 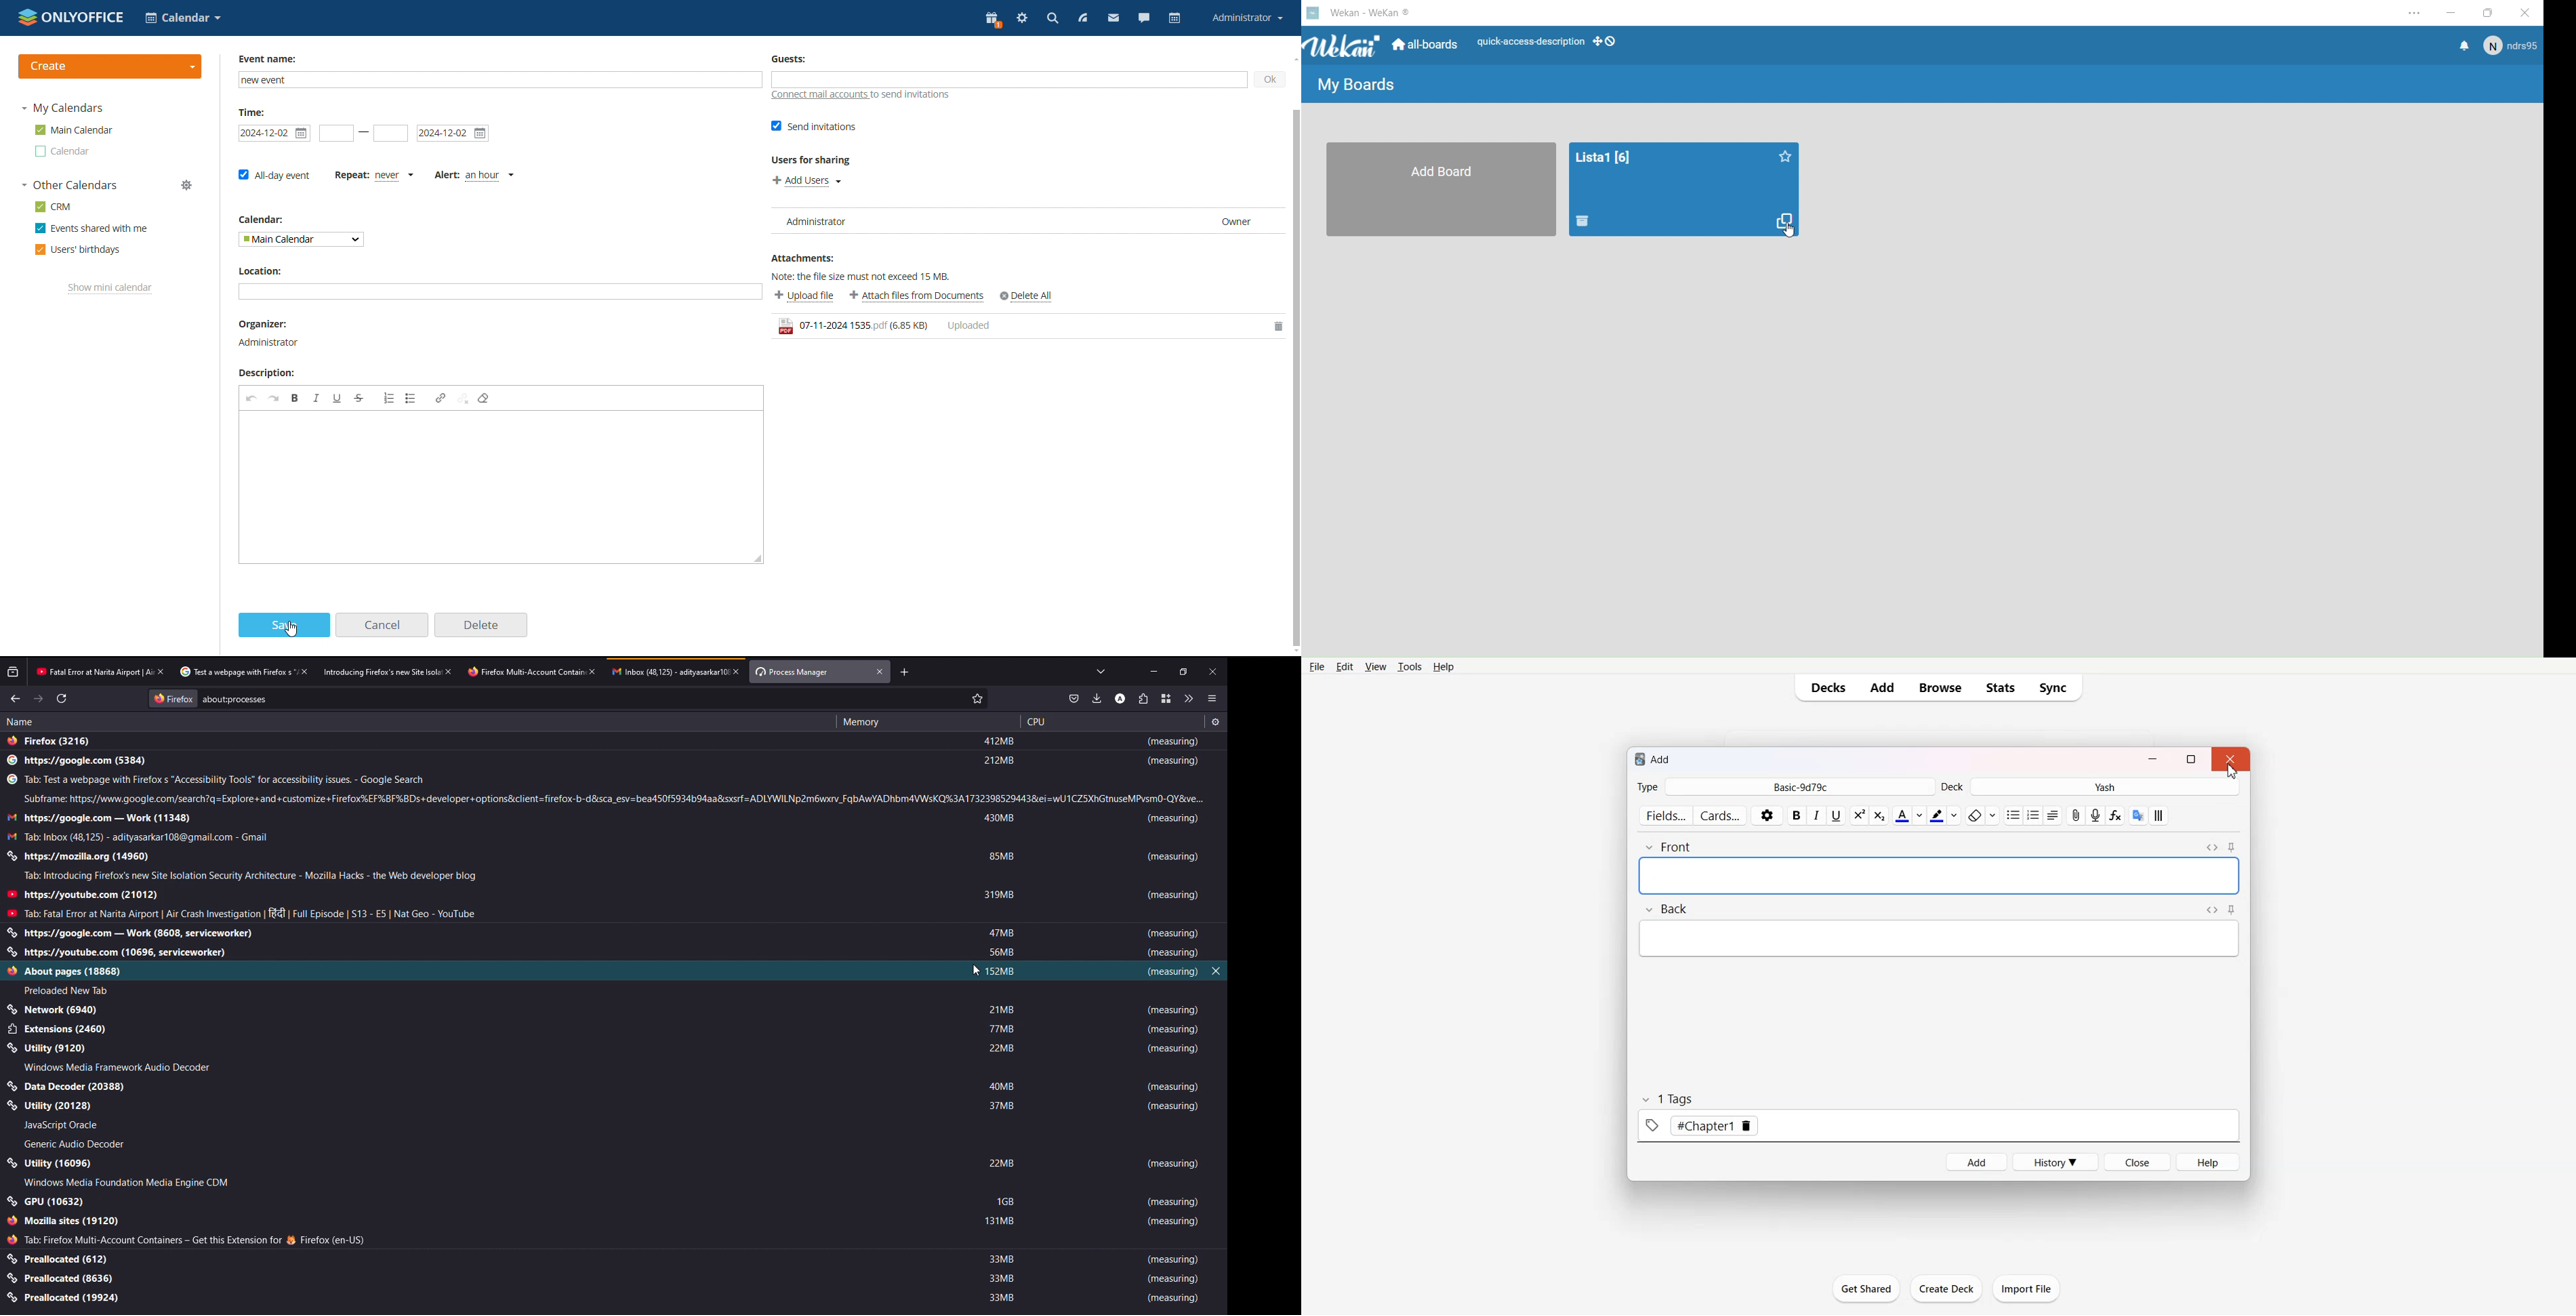 What do you see at coordinates (872, 97) in the screenshot?
I see `connect mail accounts` at bounding box center [872, 97].